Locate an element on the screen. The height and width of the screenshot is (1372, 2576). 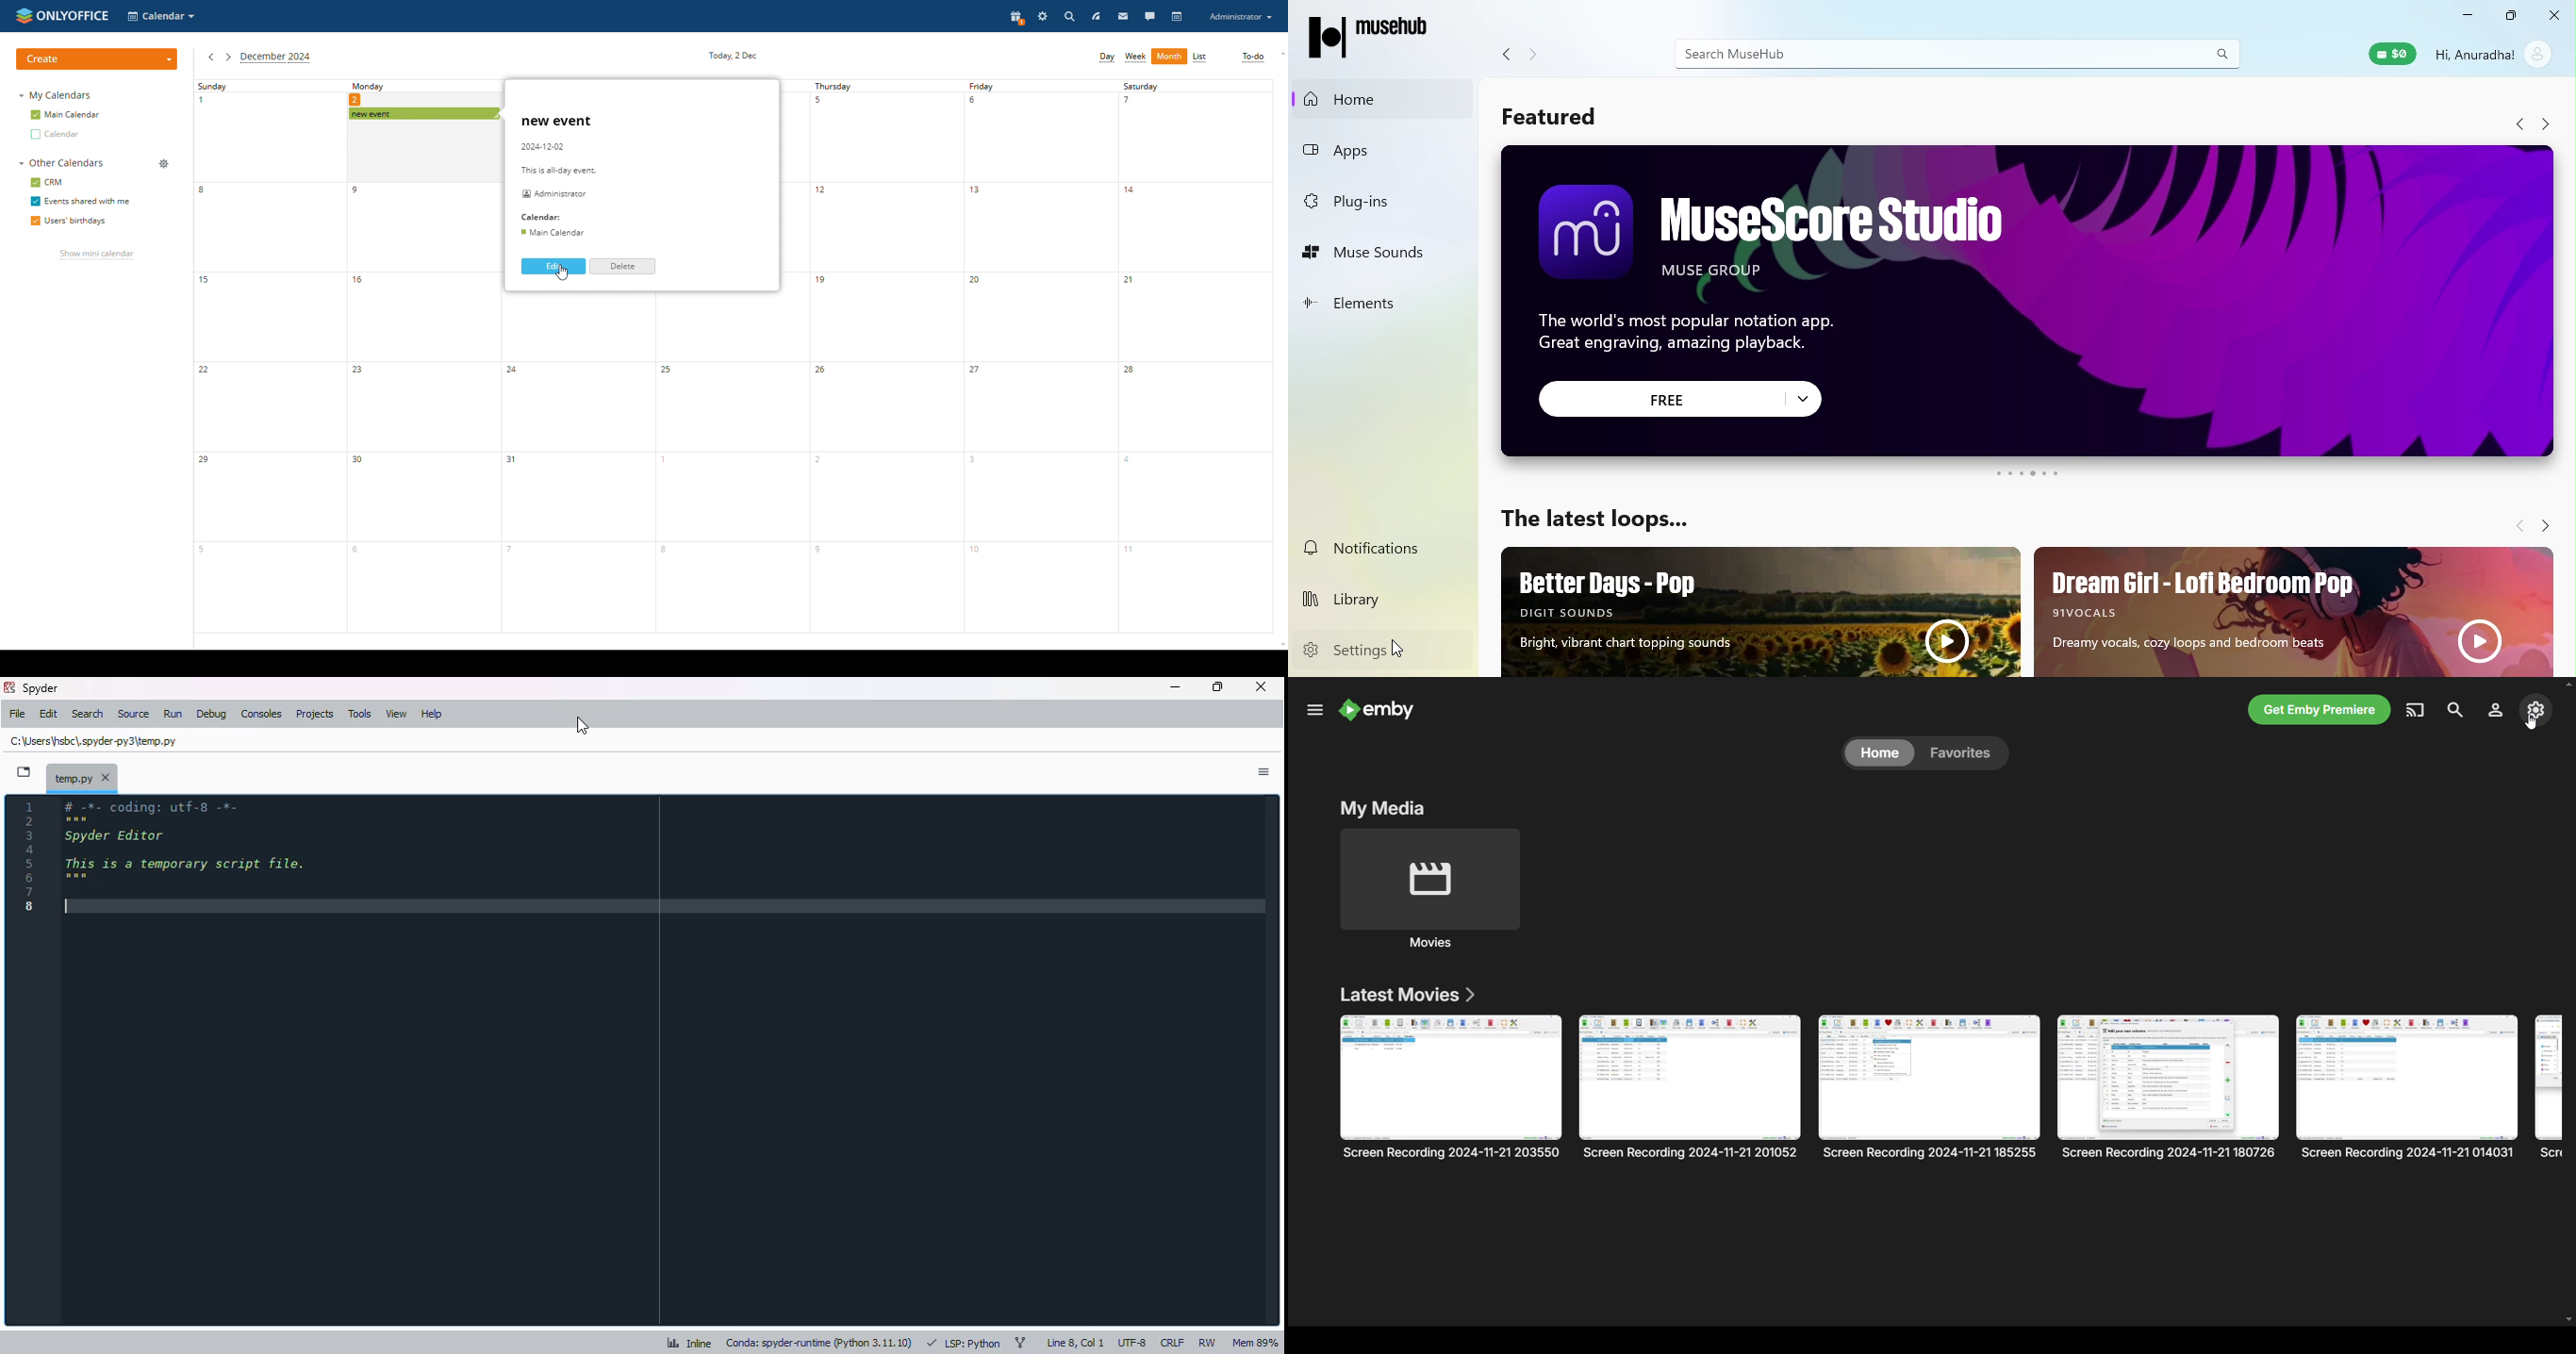
Featured is located at coordinates (1559, 117).